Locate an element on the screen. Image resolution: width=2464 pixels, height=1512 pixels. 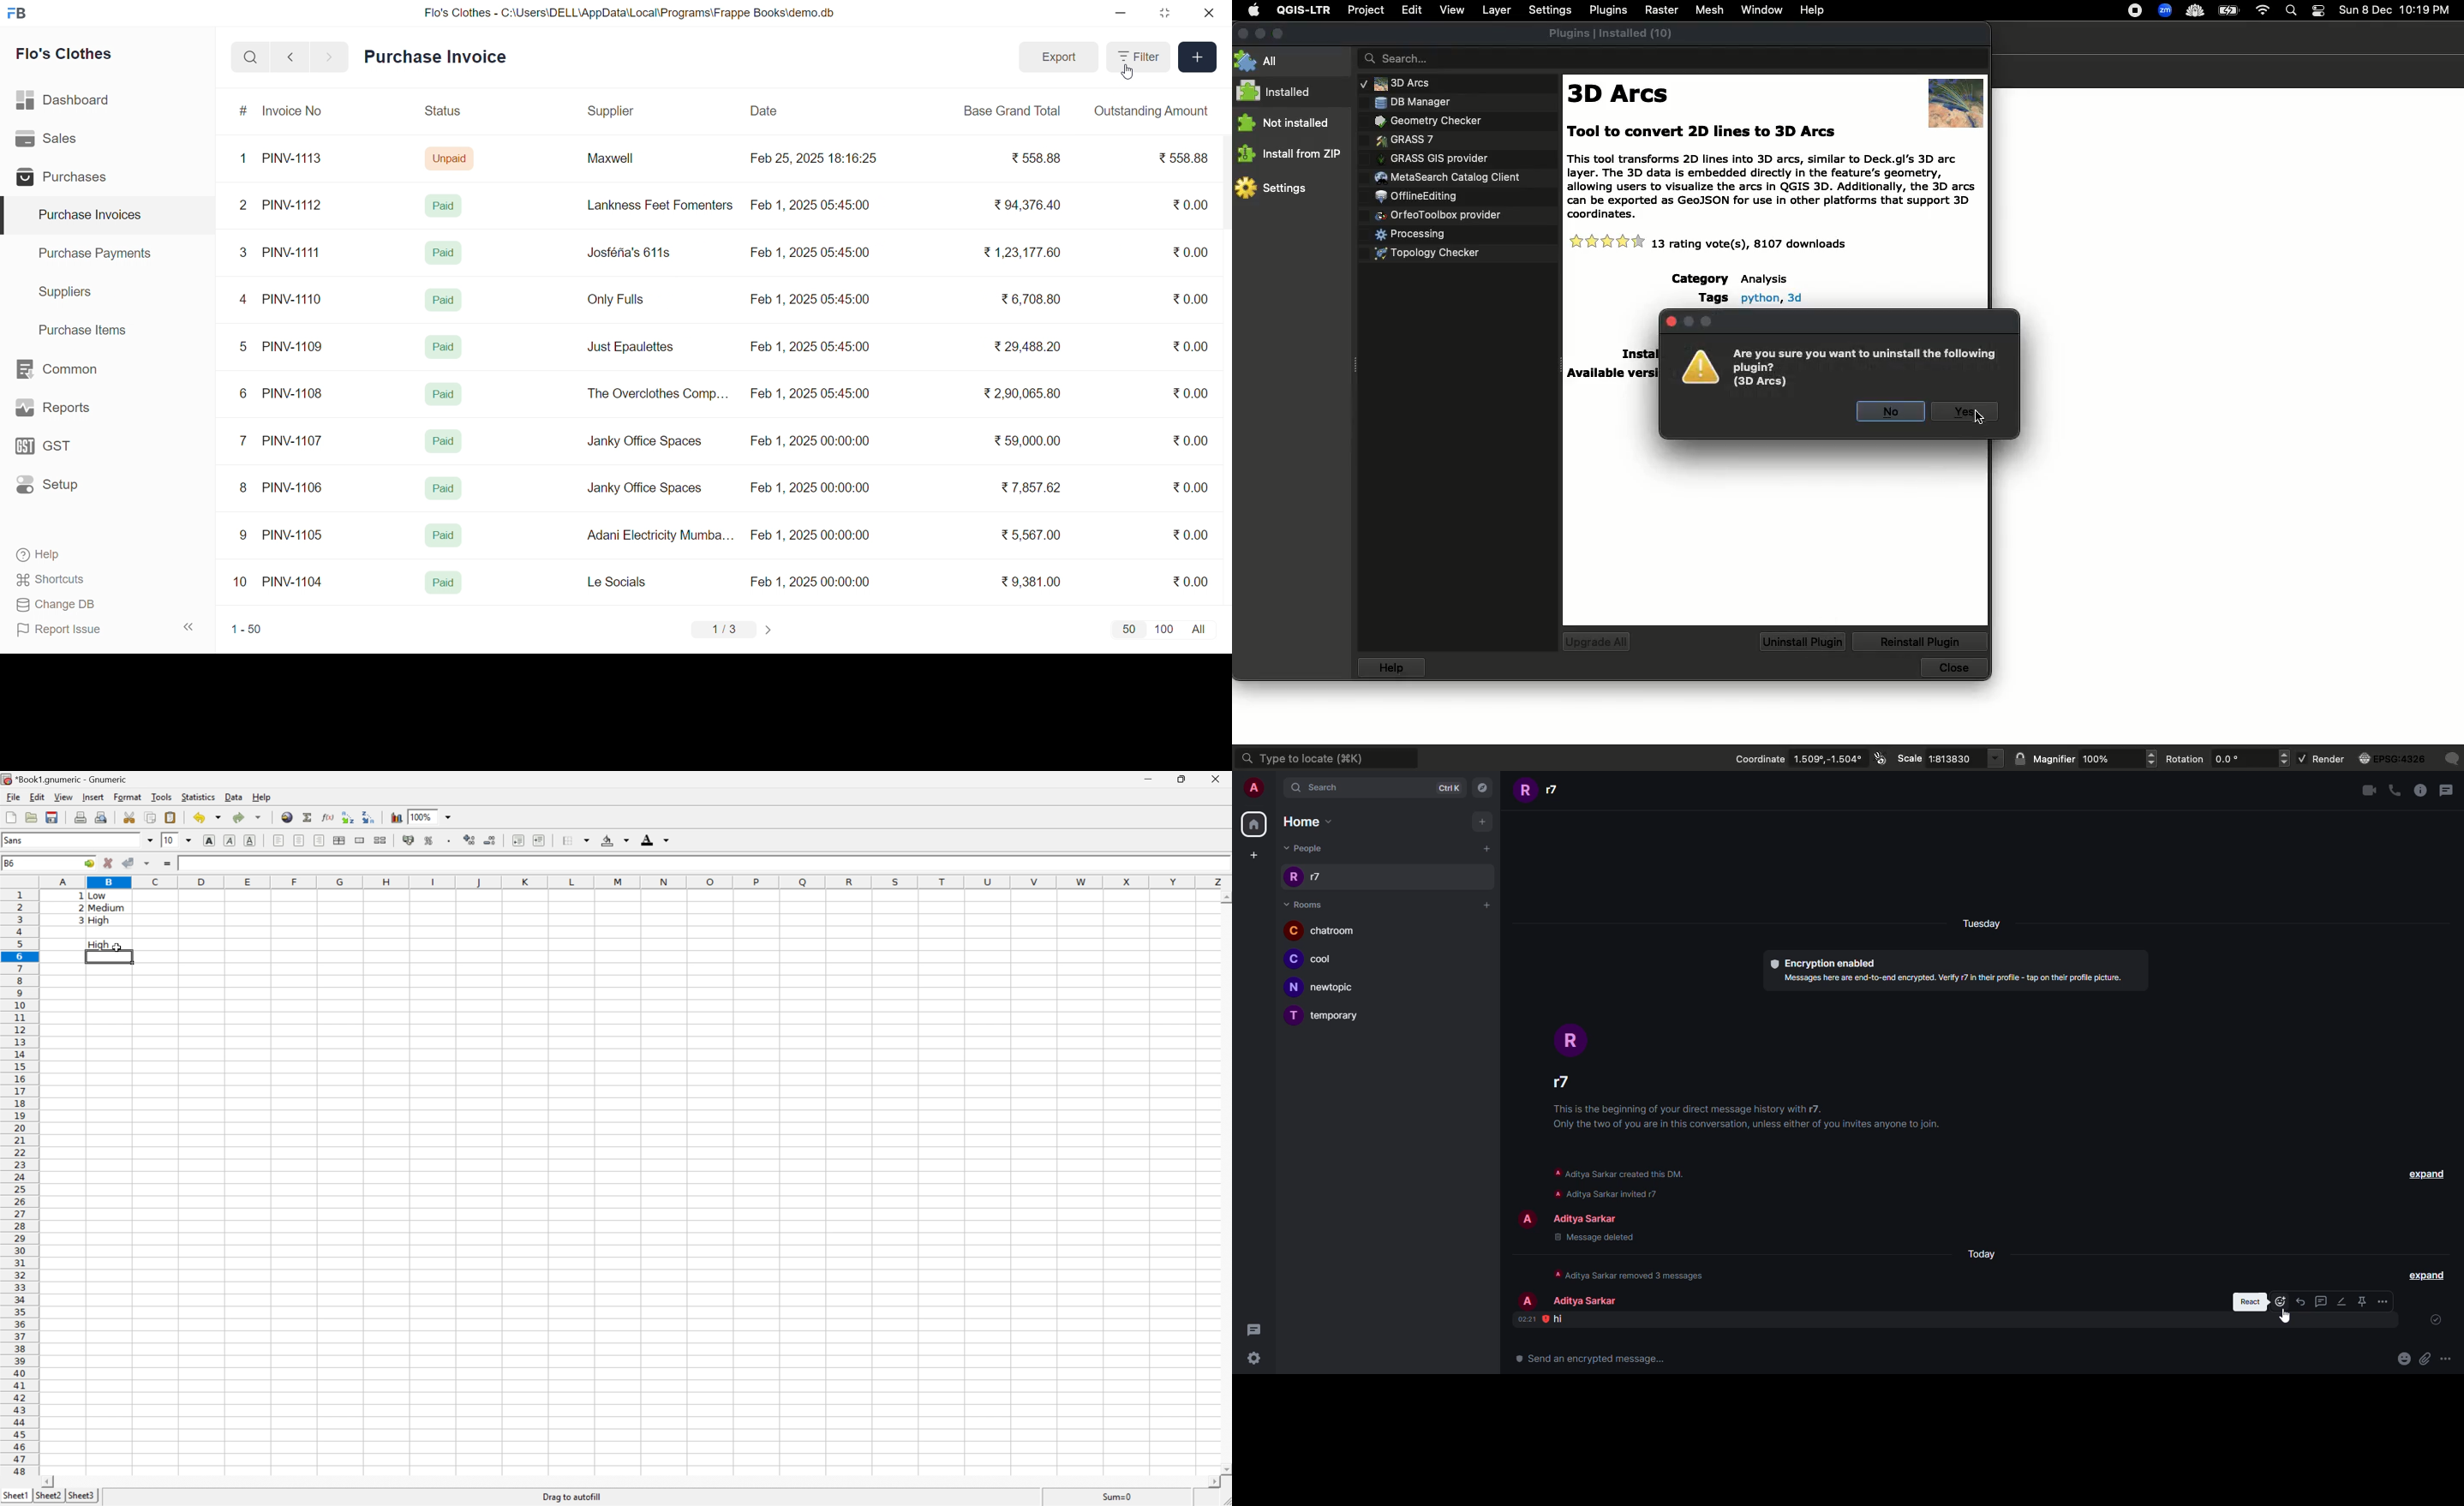
₹ 59,000.00 is located at coordinates (1031, 443).